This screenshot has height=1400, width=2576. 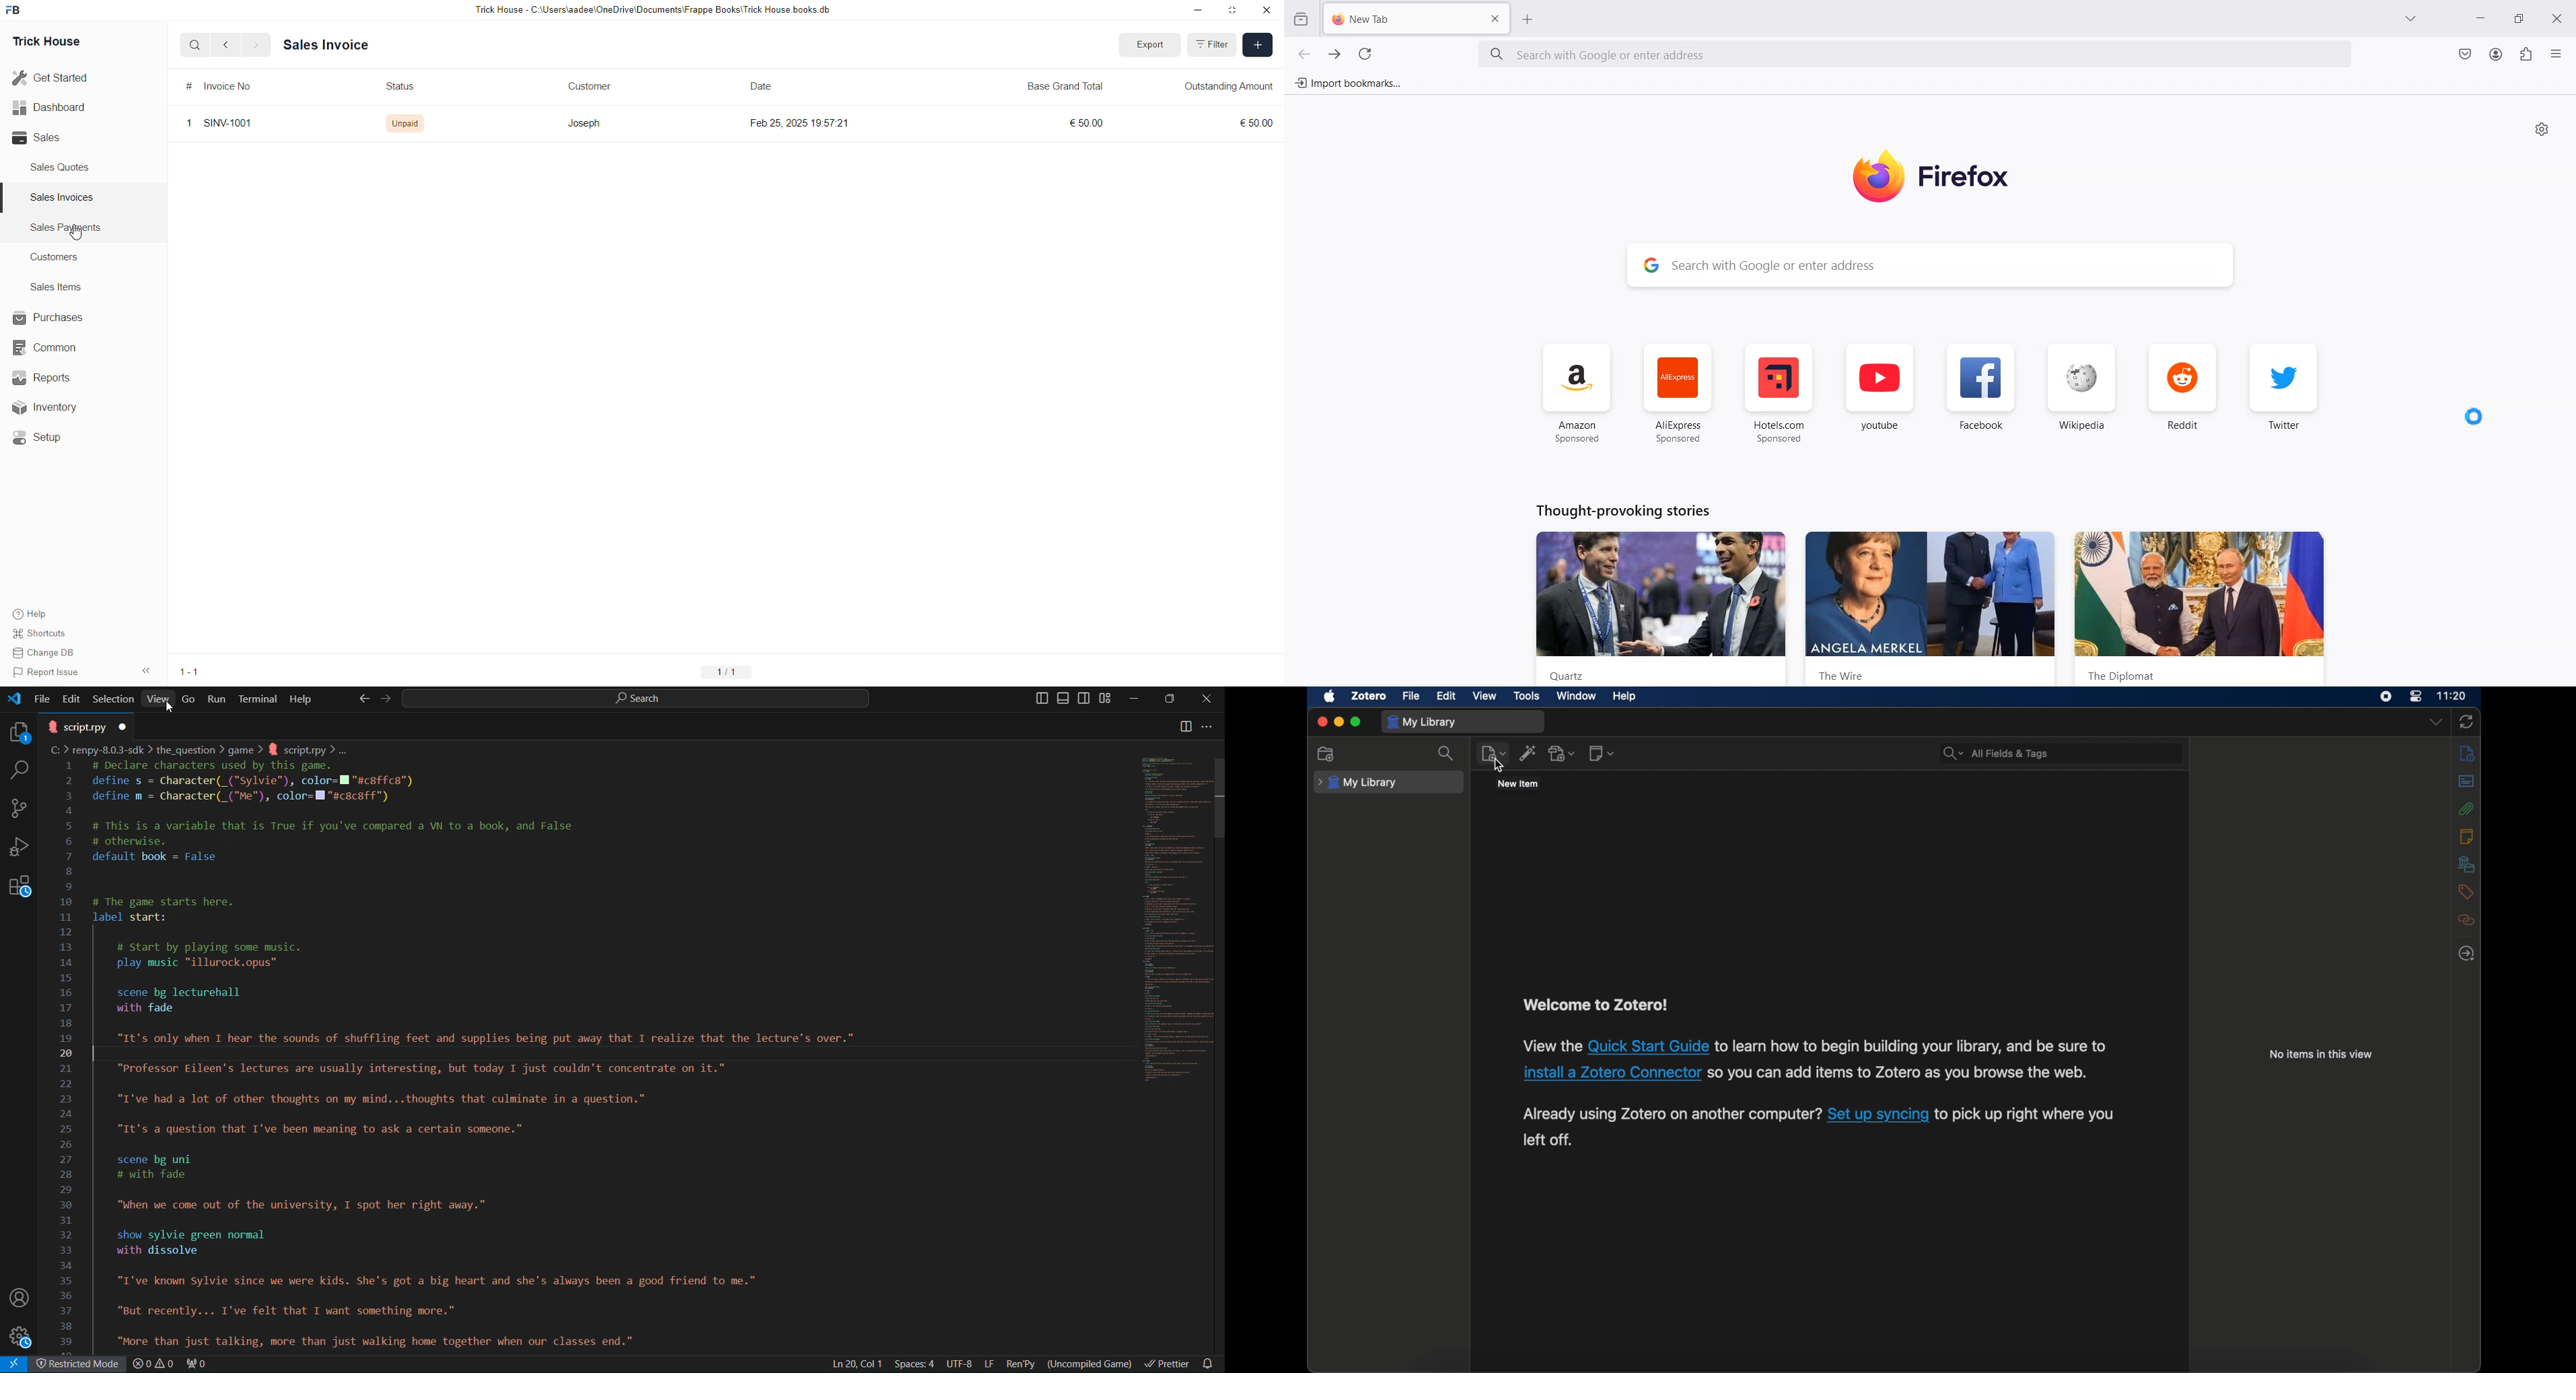 I want to click on Hide sidebar, so click(x=146, y=670).